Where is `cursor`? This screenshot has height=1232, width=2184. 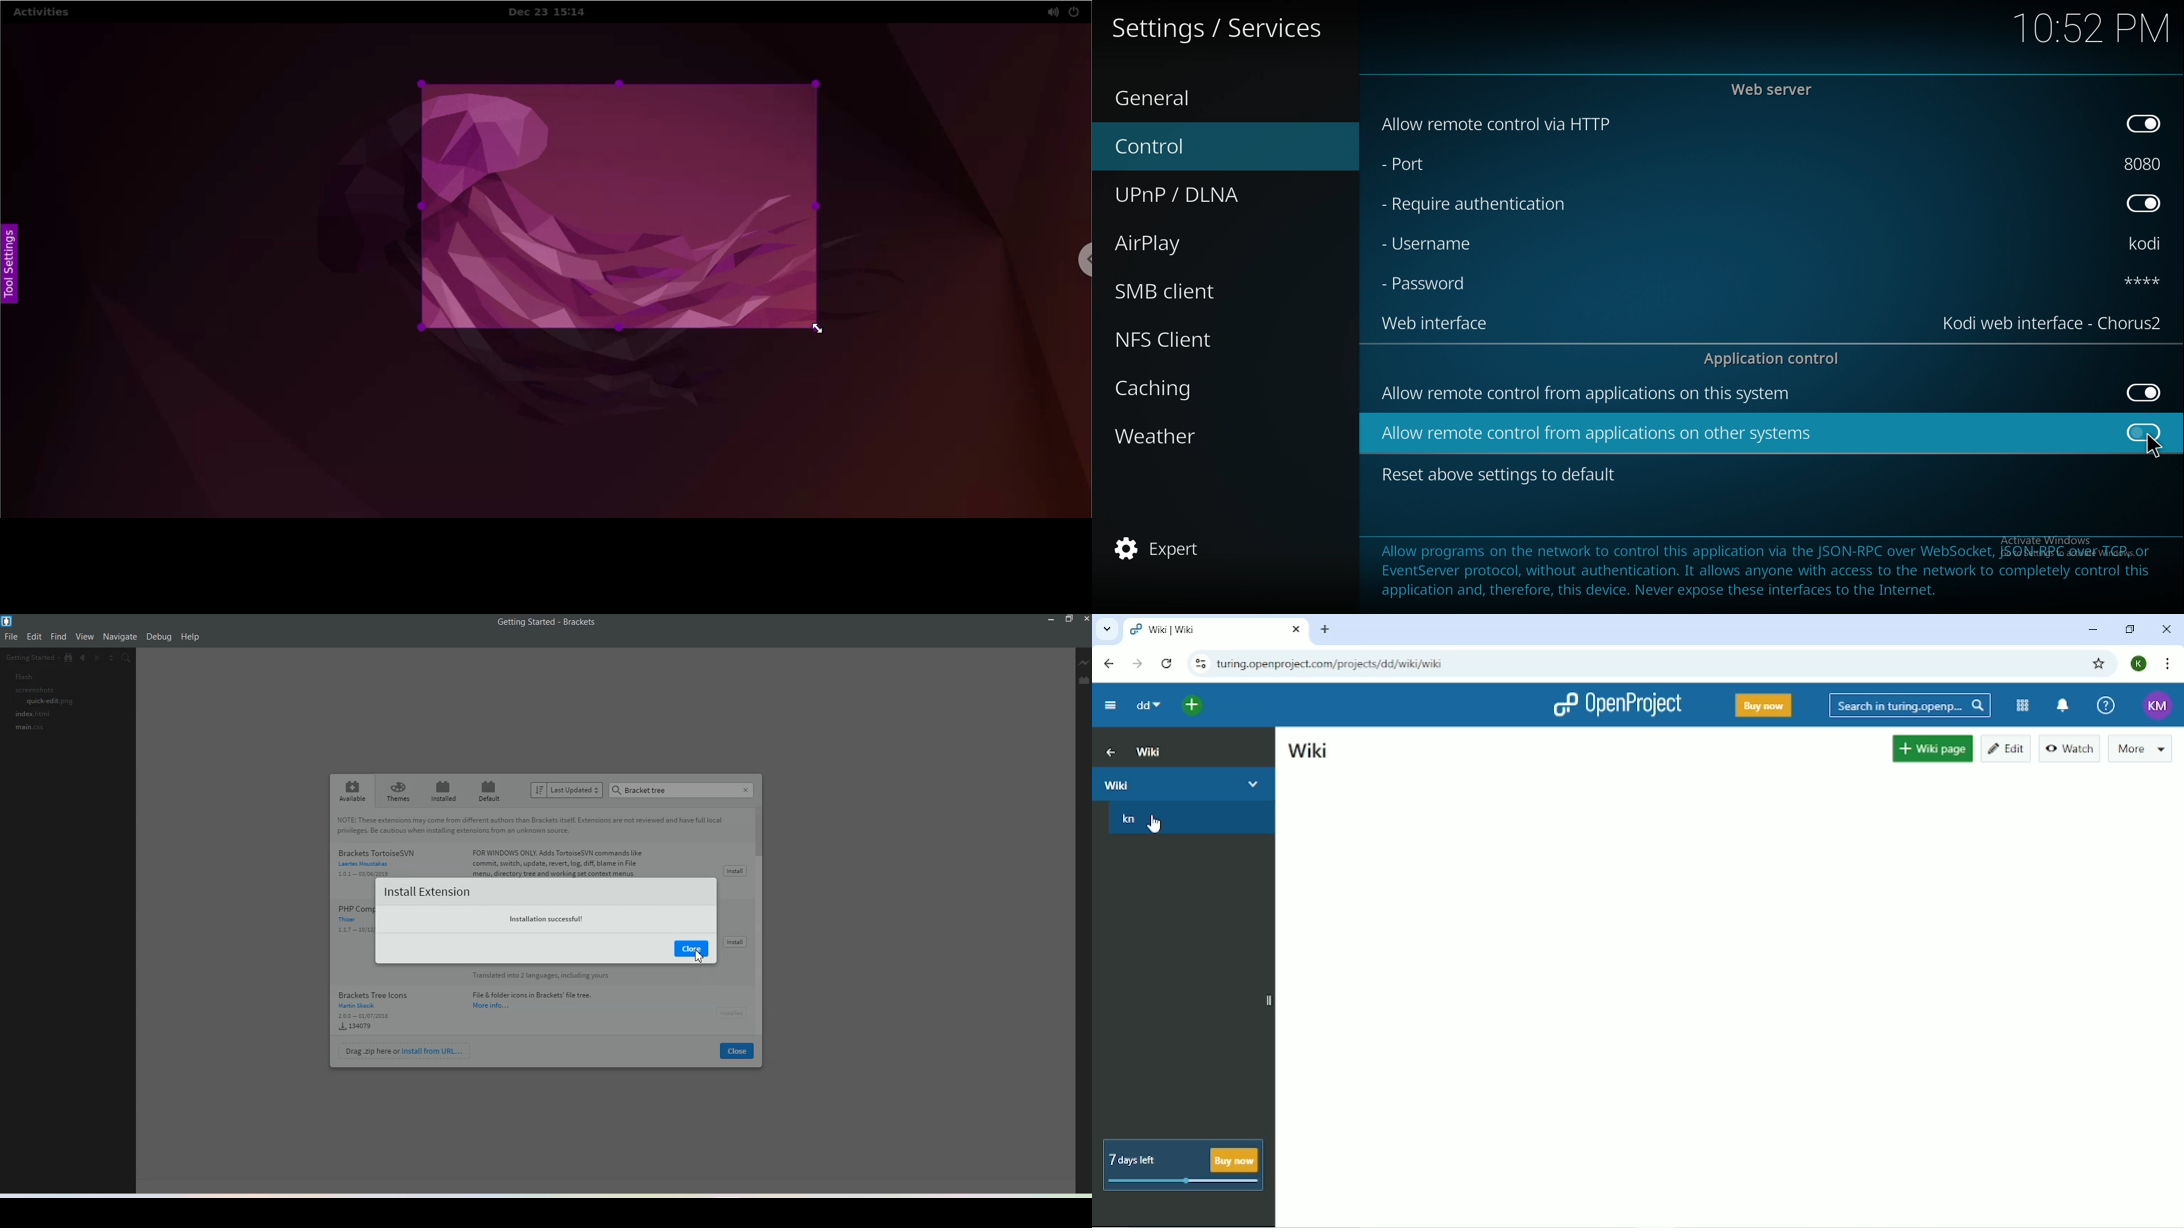 cursor is located at coordinates (1154, 825).